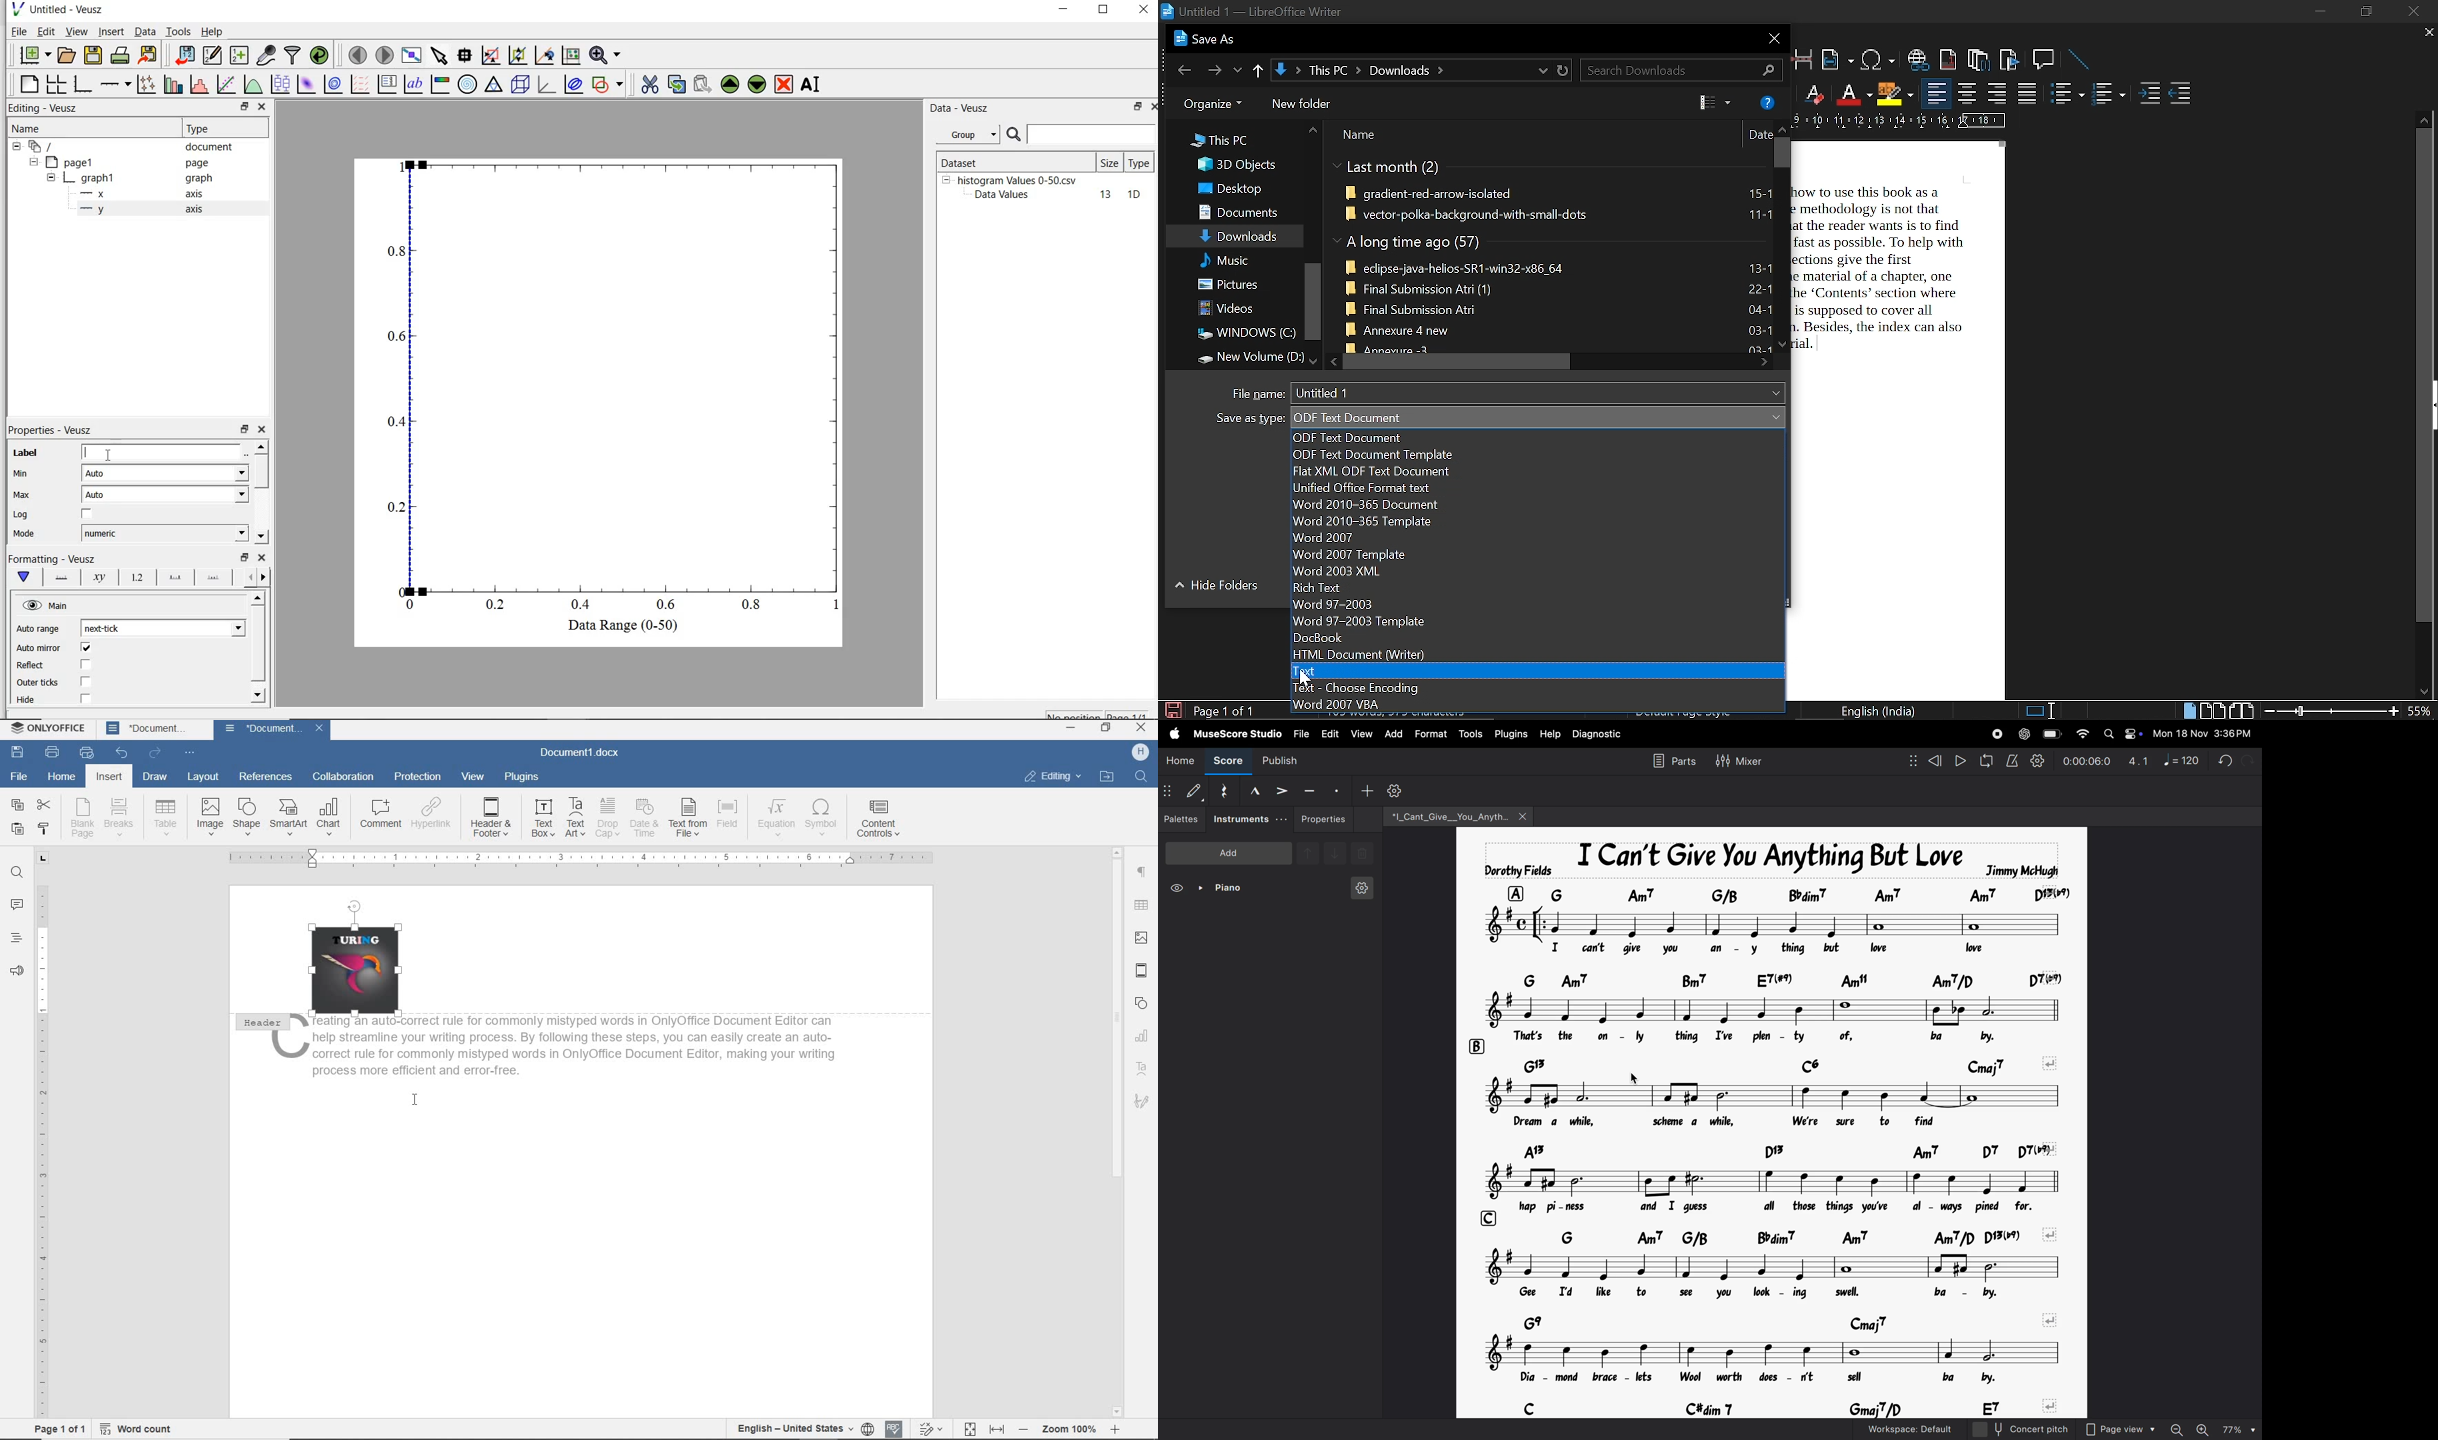 The width and height of the screenshot is (2464, 1456). I want to click on previous location, so click(1238, 68).